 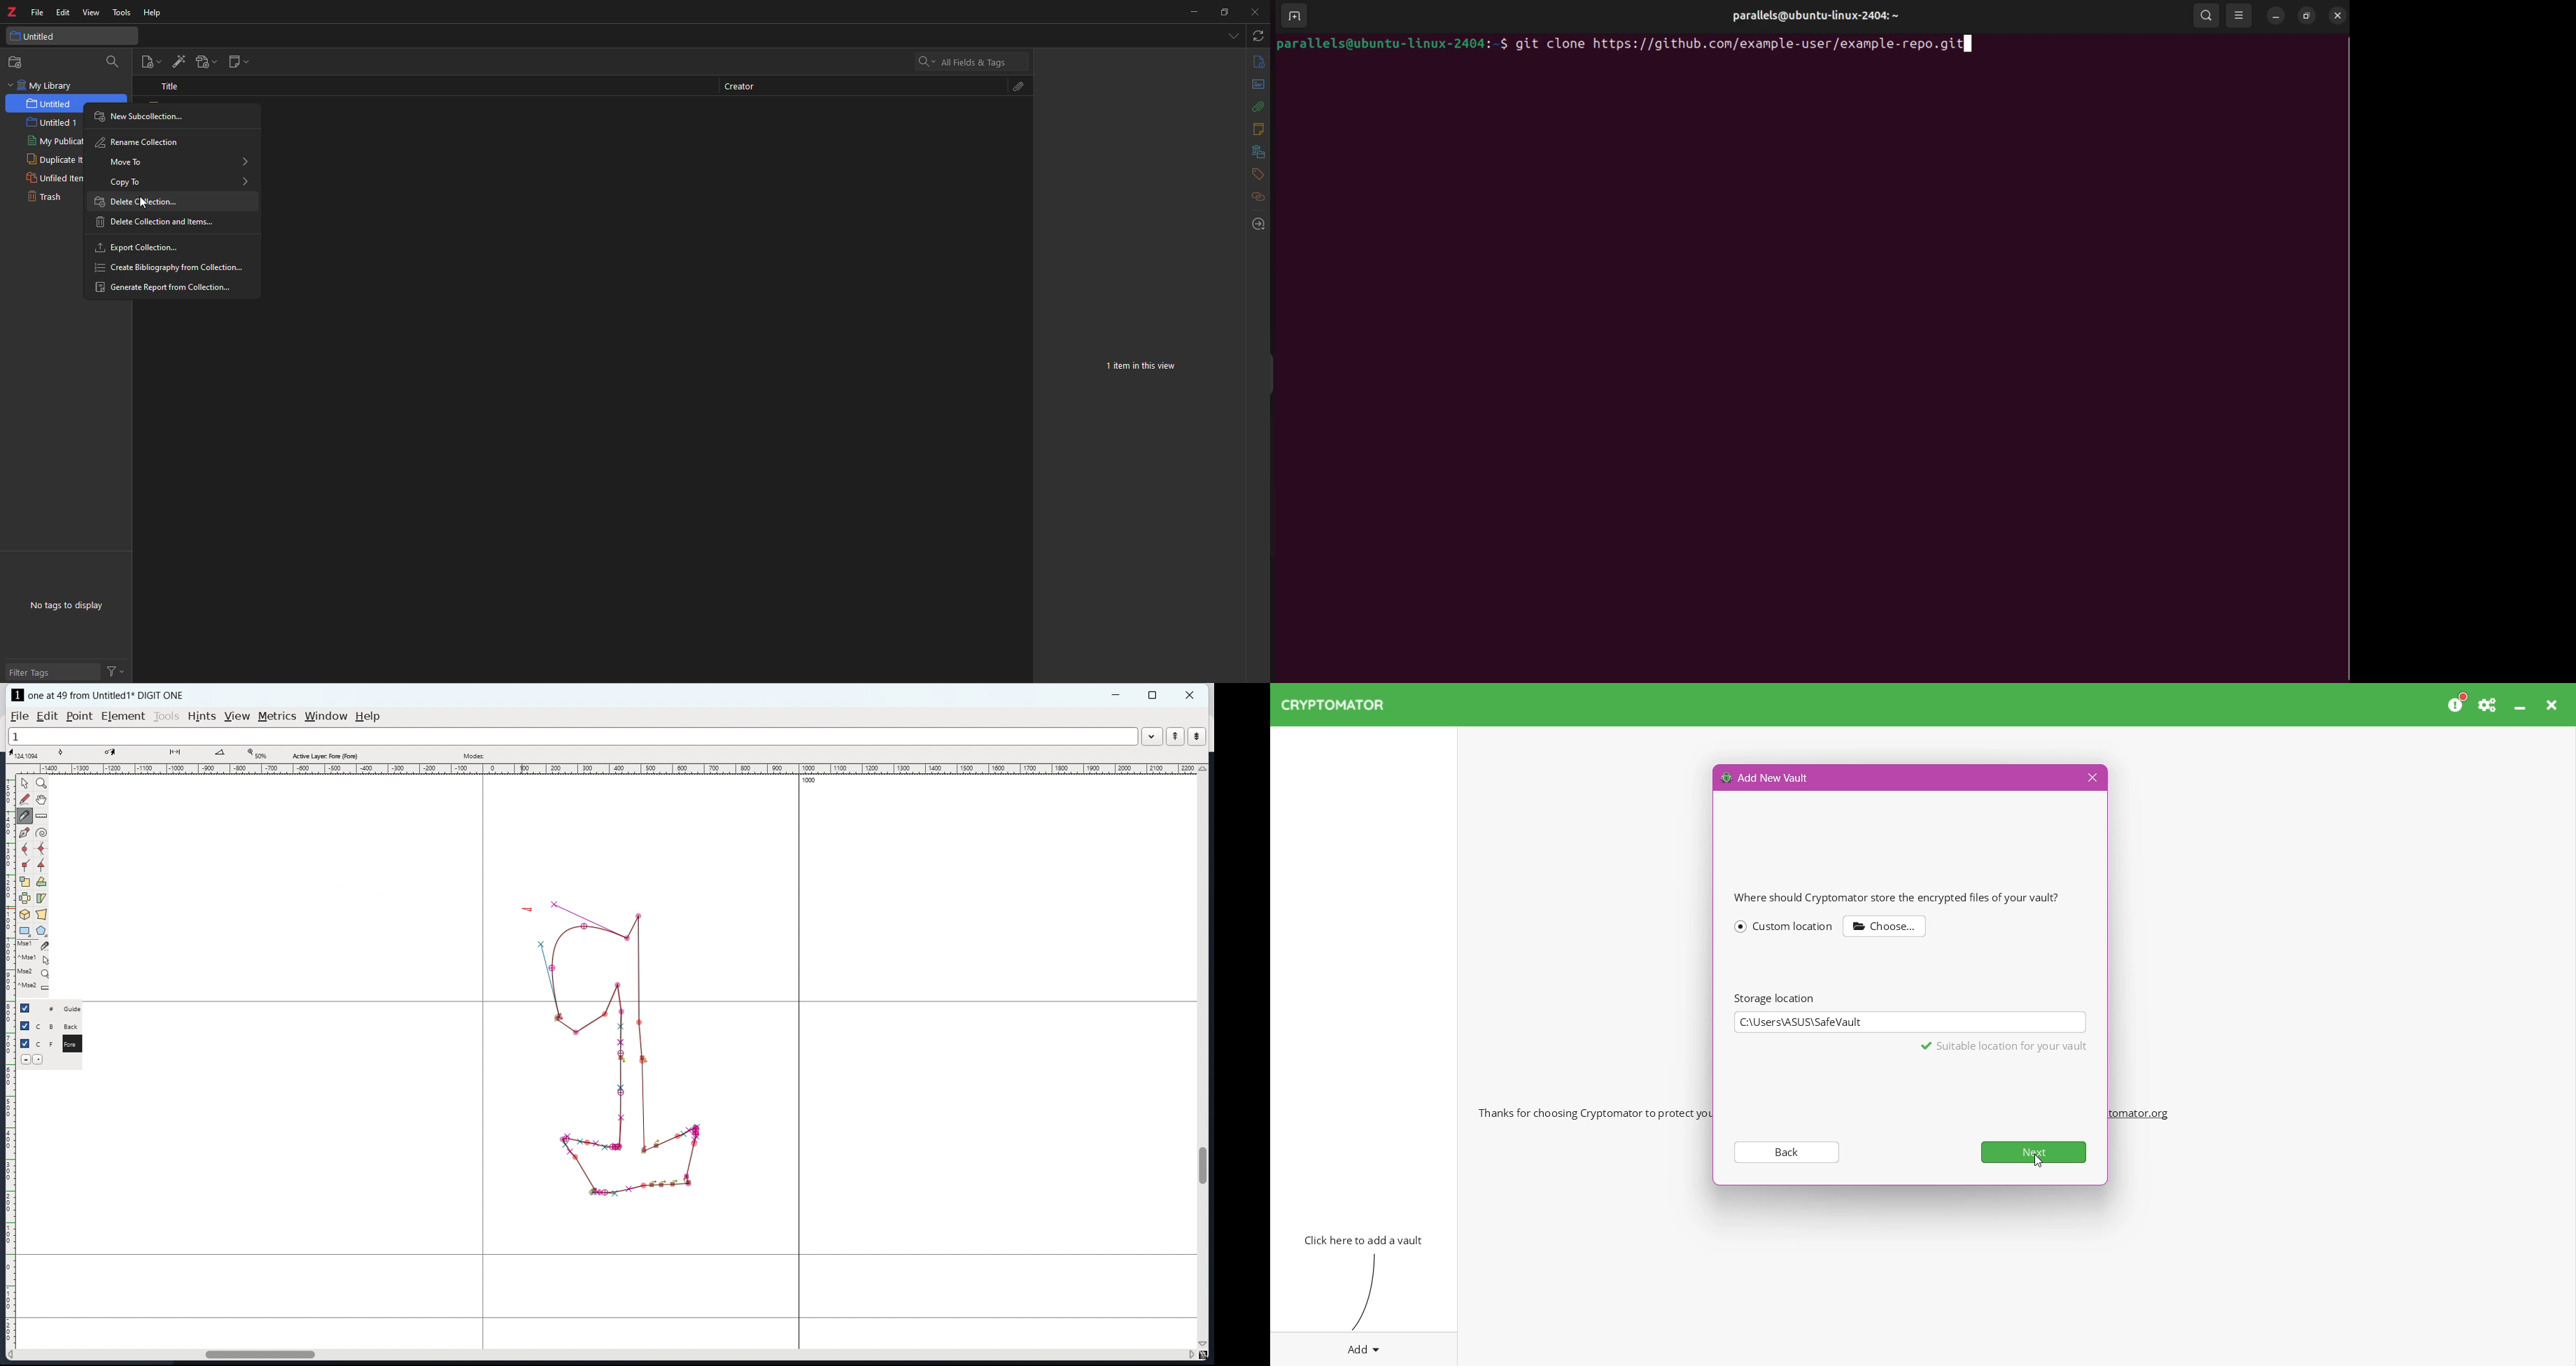 I want to click on cursor, so click(x=142, y=203).